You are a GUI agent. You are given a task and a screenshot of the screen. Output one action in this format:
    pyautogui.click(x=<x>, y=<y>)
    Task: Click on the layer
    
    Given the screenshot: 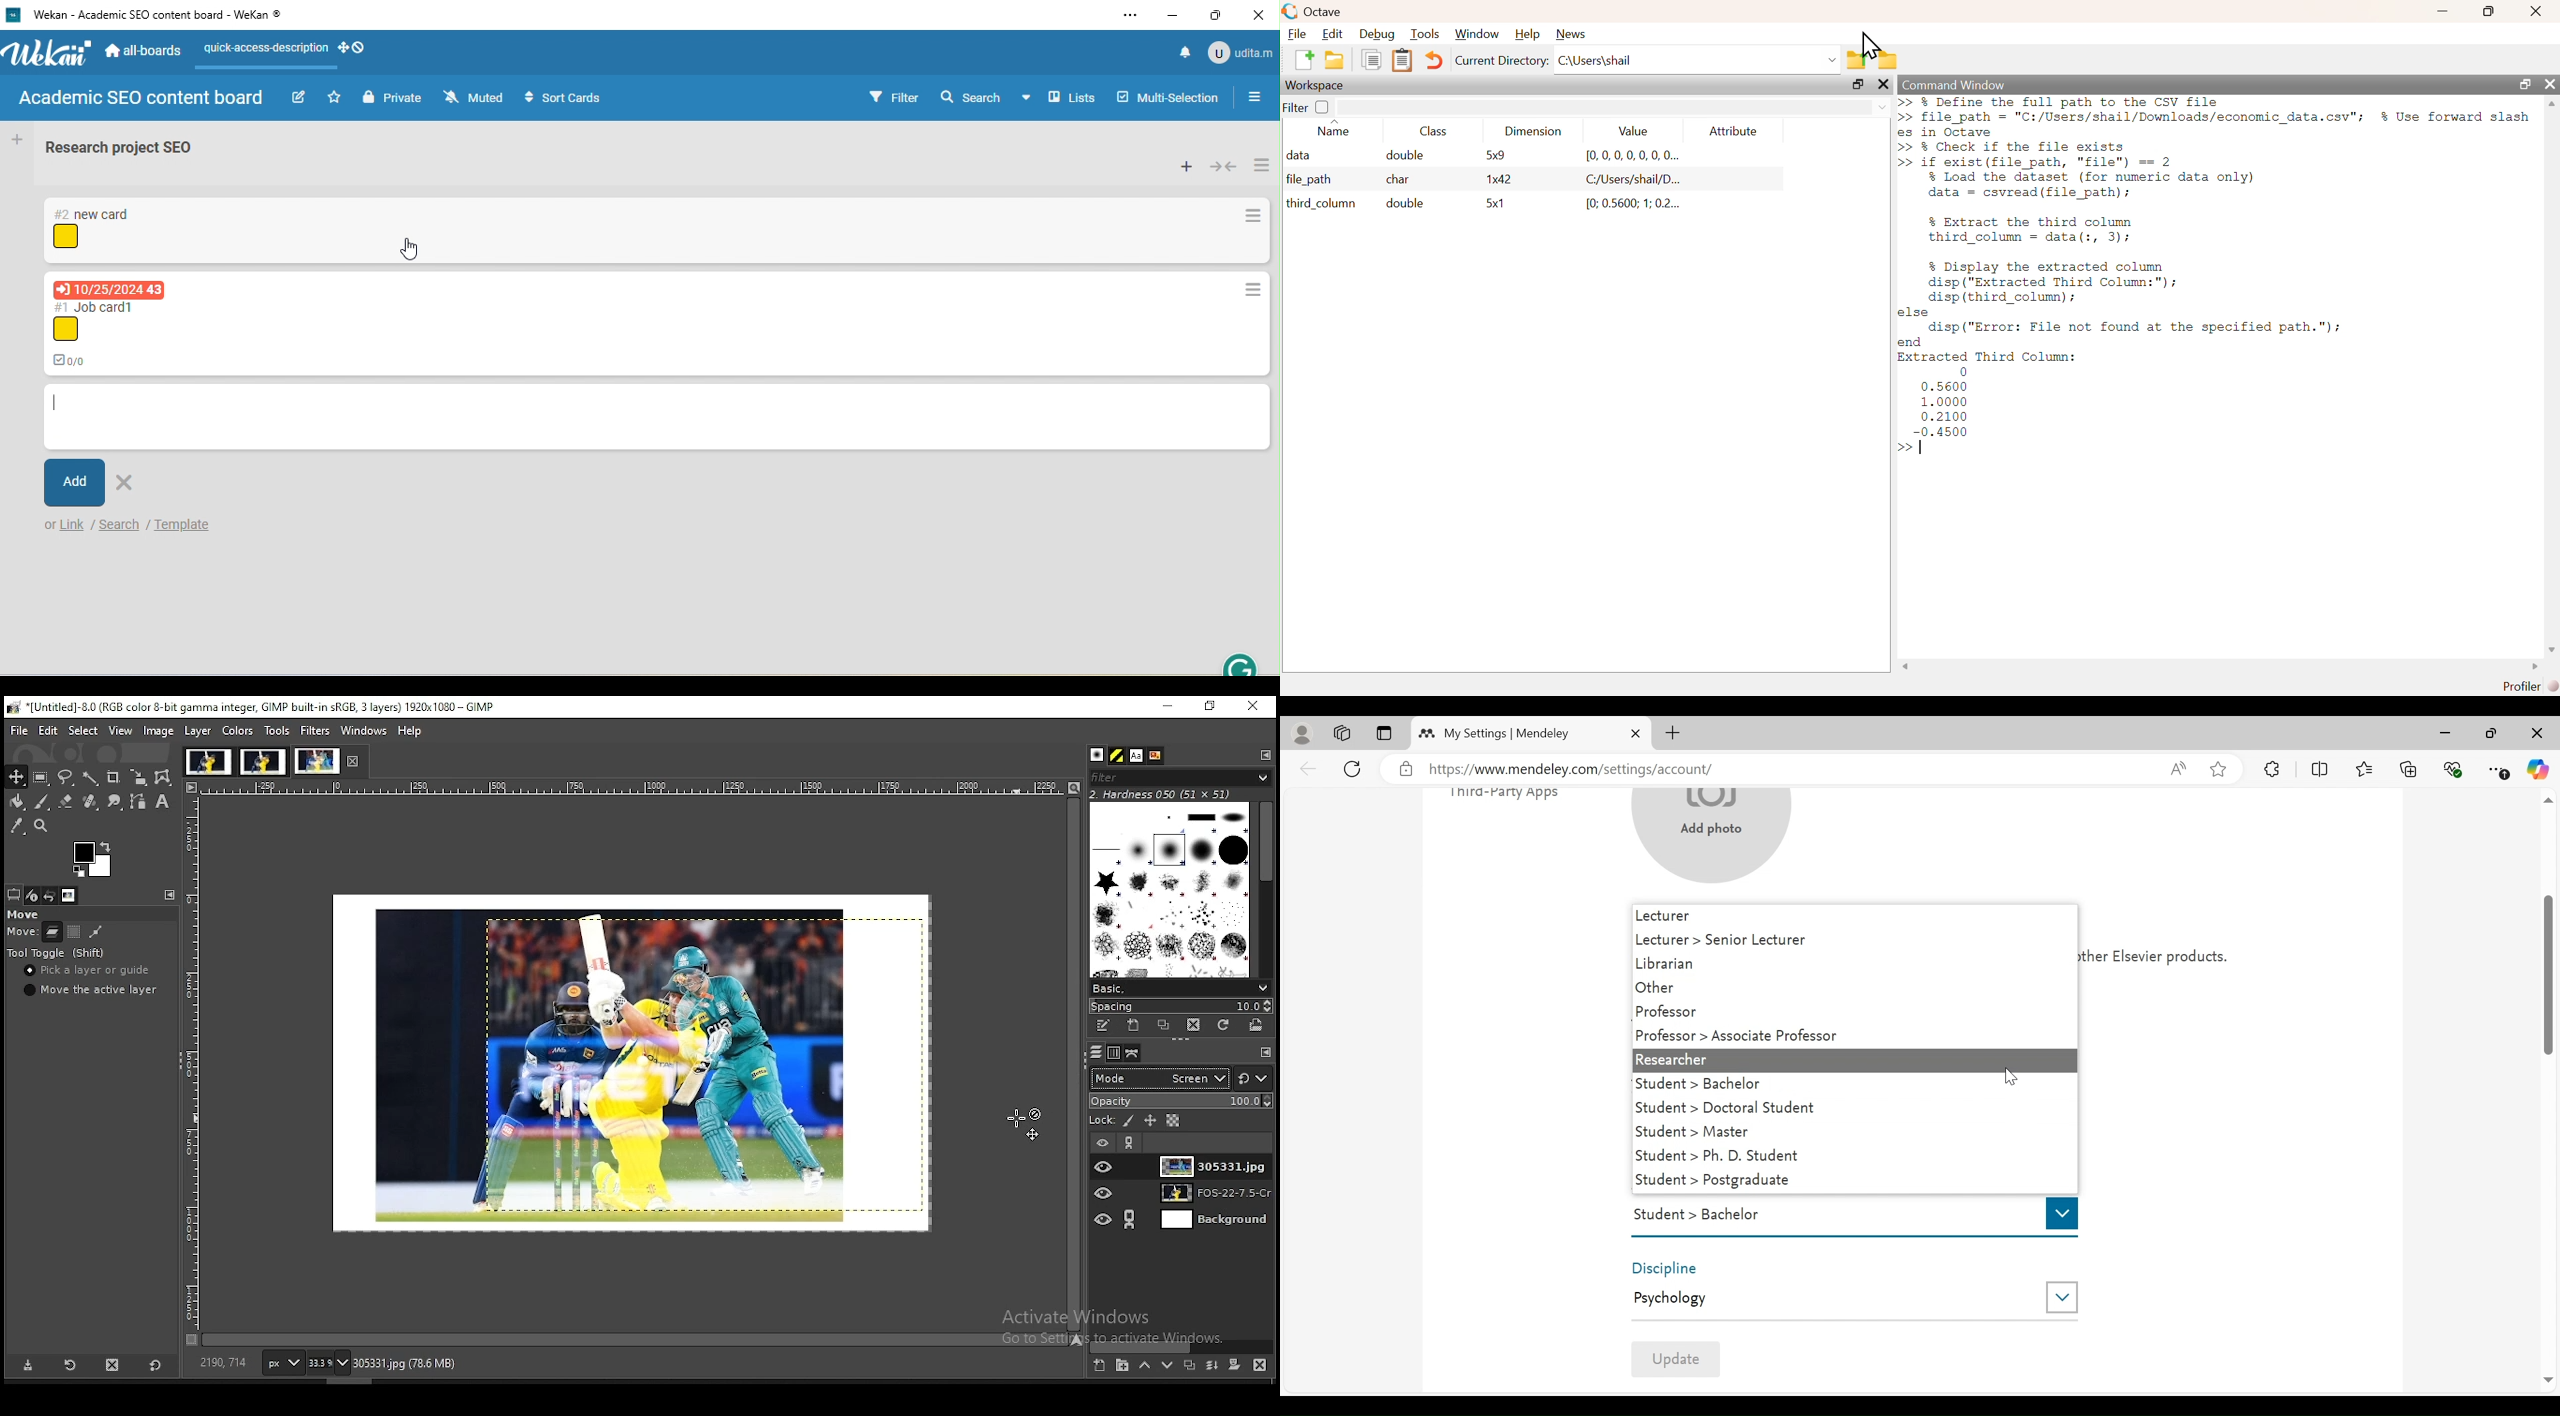 What is the action you would take?
    pyautogui.click(x=1207, y=1219)
    